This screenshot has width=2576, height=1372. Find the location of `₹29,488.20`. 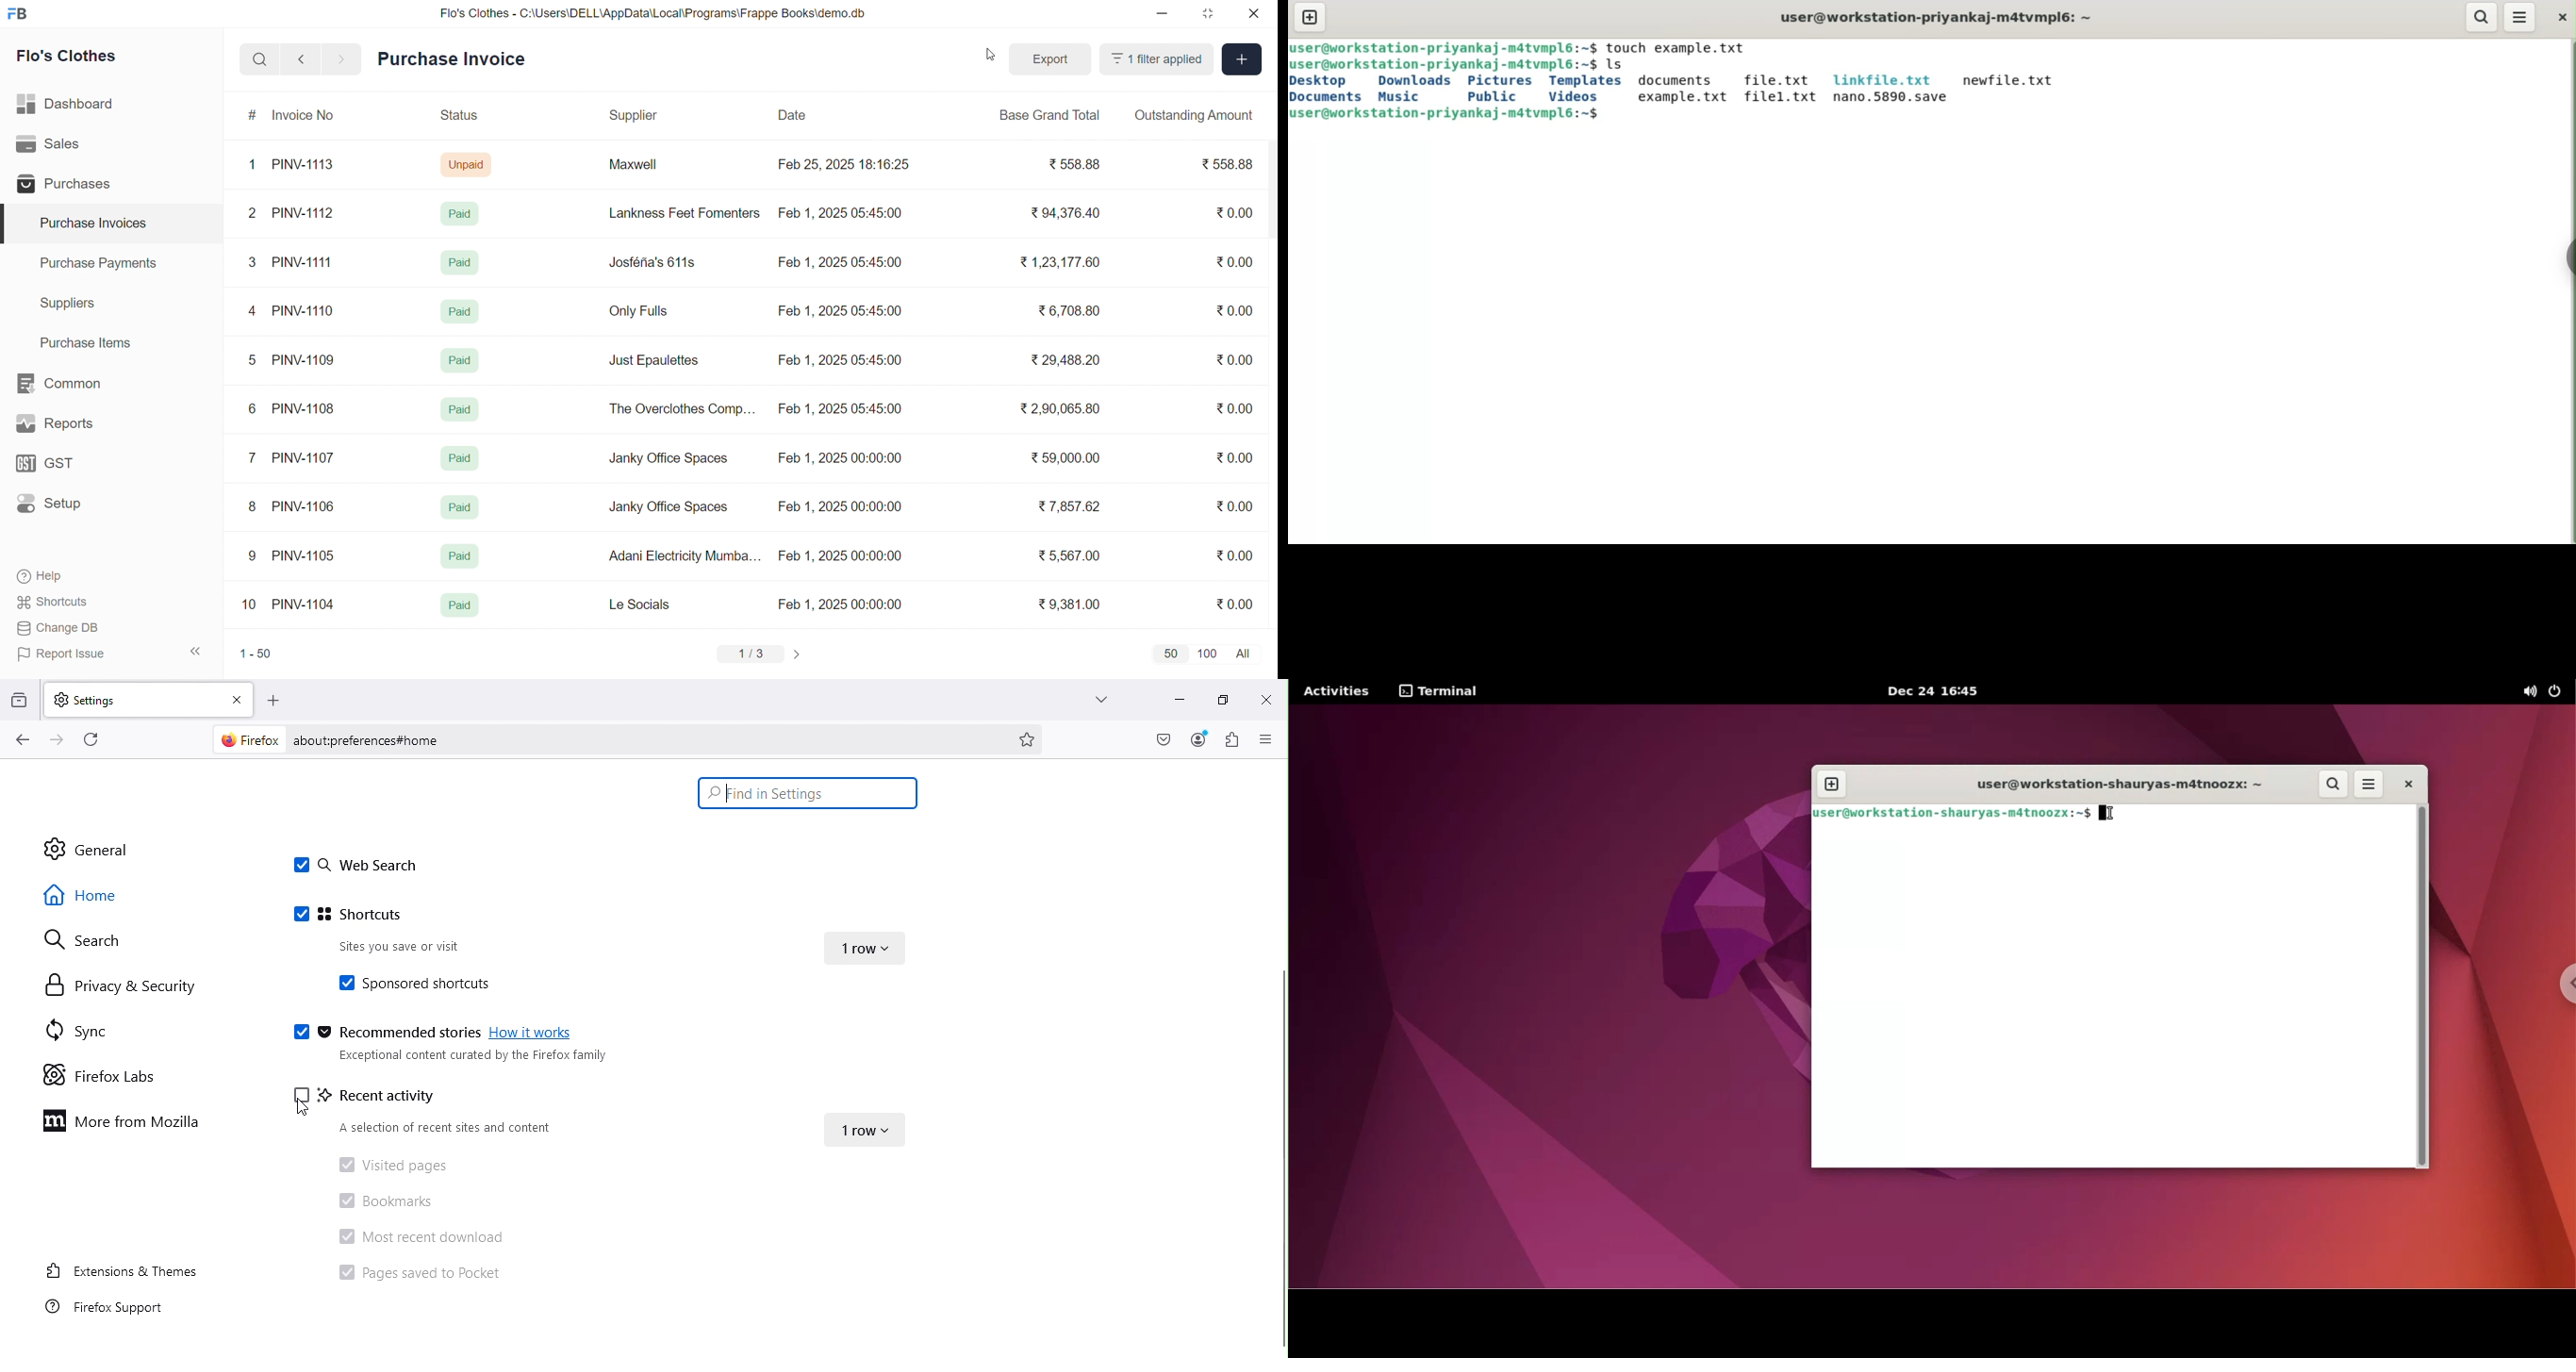

₹29,488.20 is located at coordinates (1062, 360).